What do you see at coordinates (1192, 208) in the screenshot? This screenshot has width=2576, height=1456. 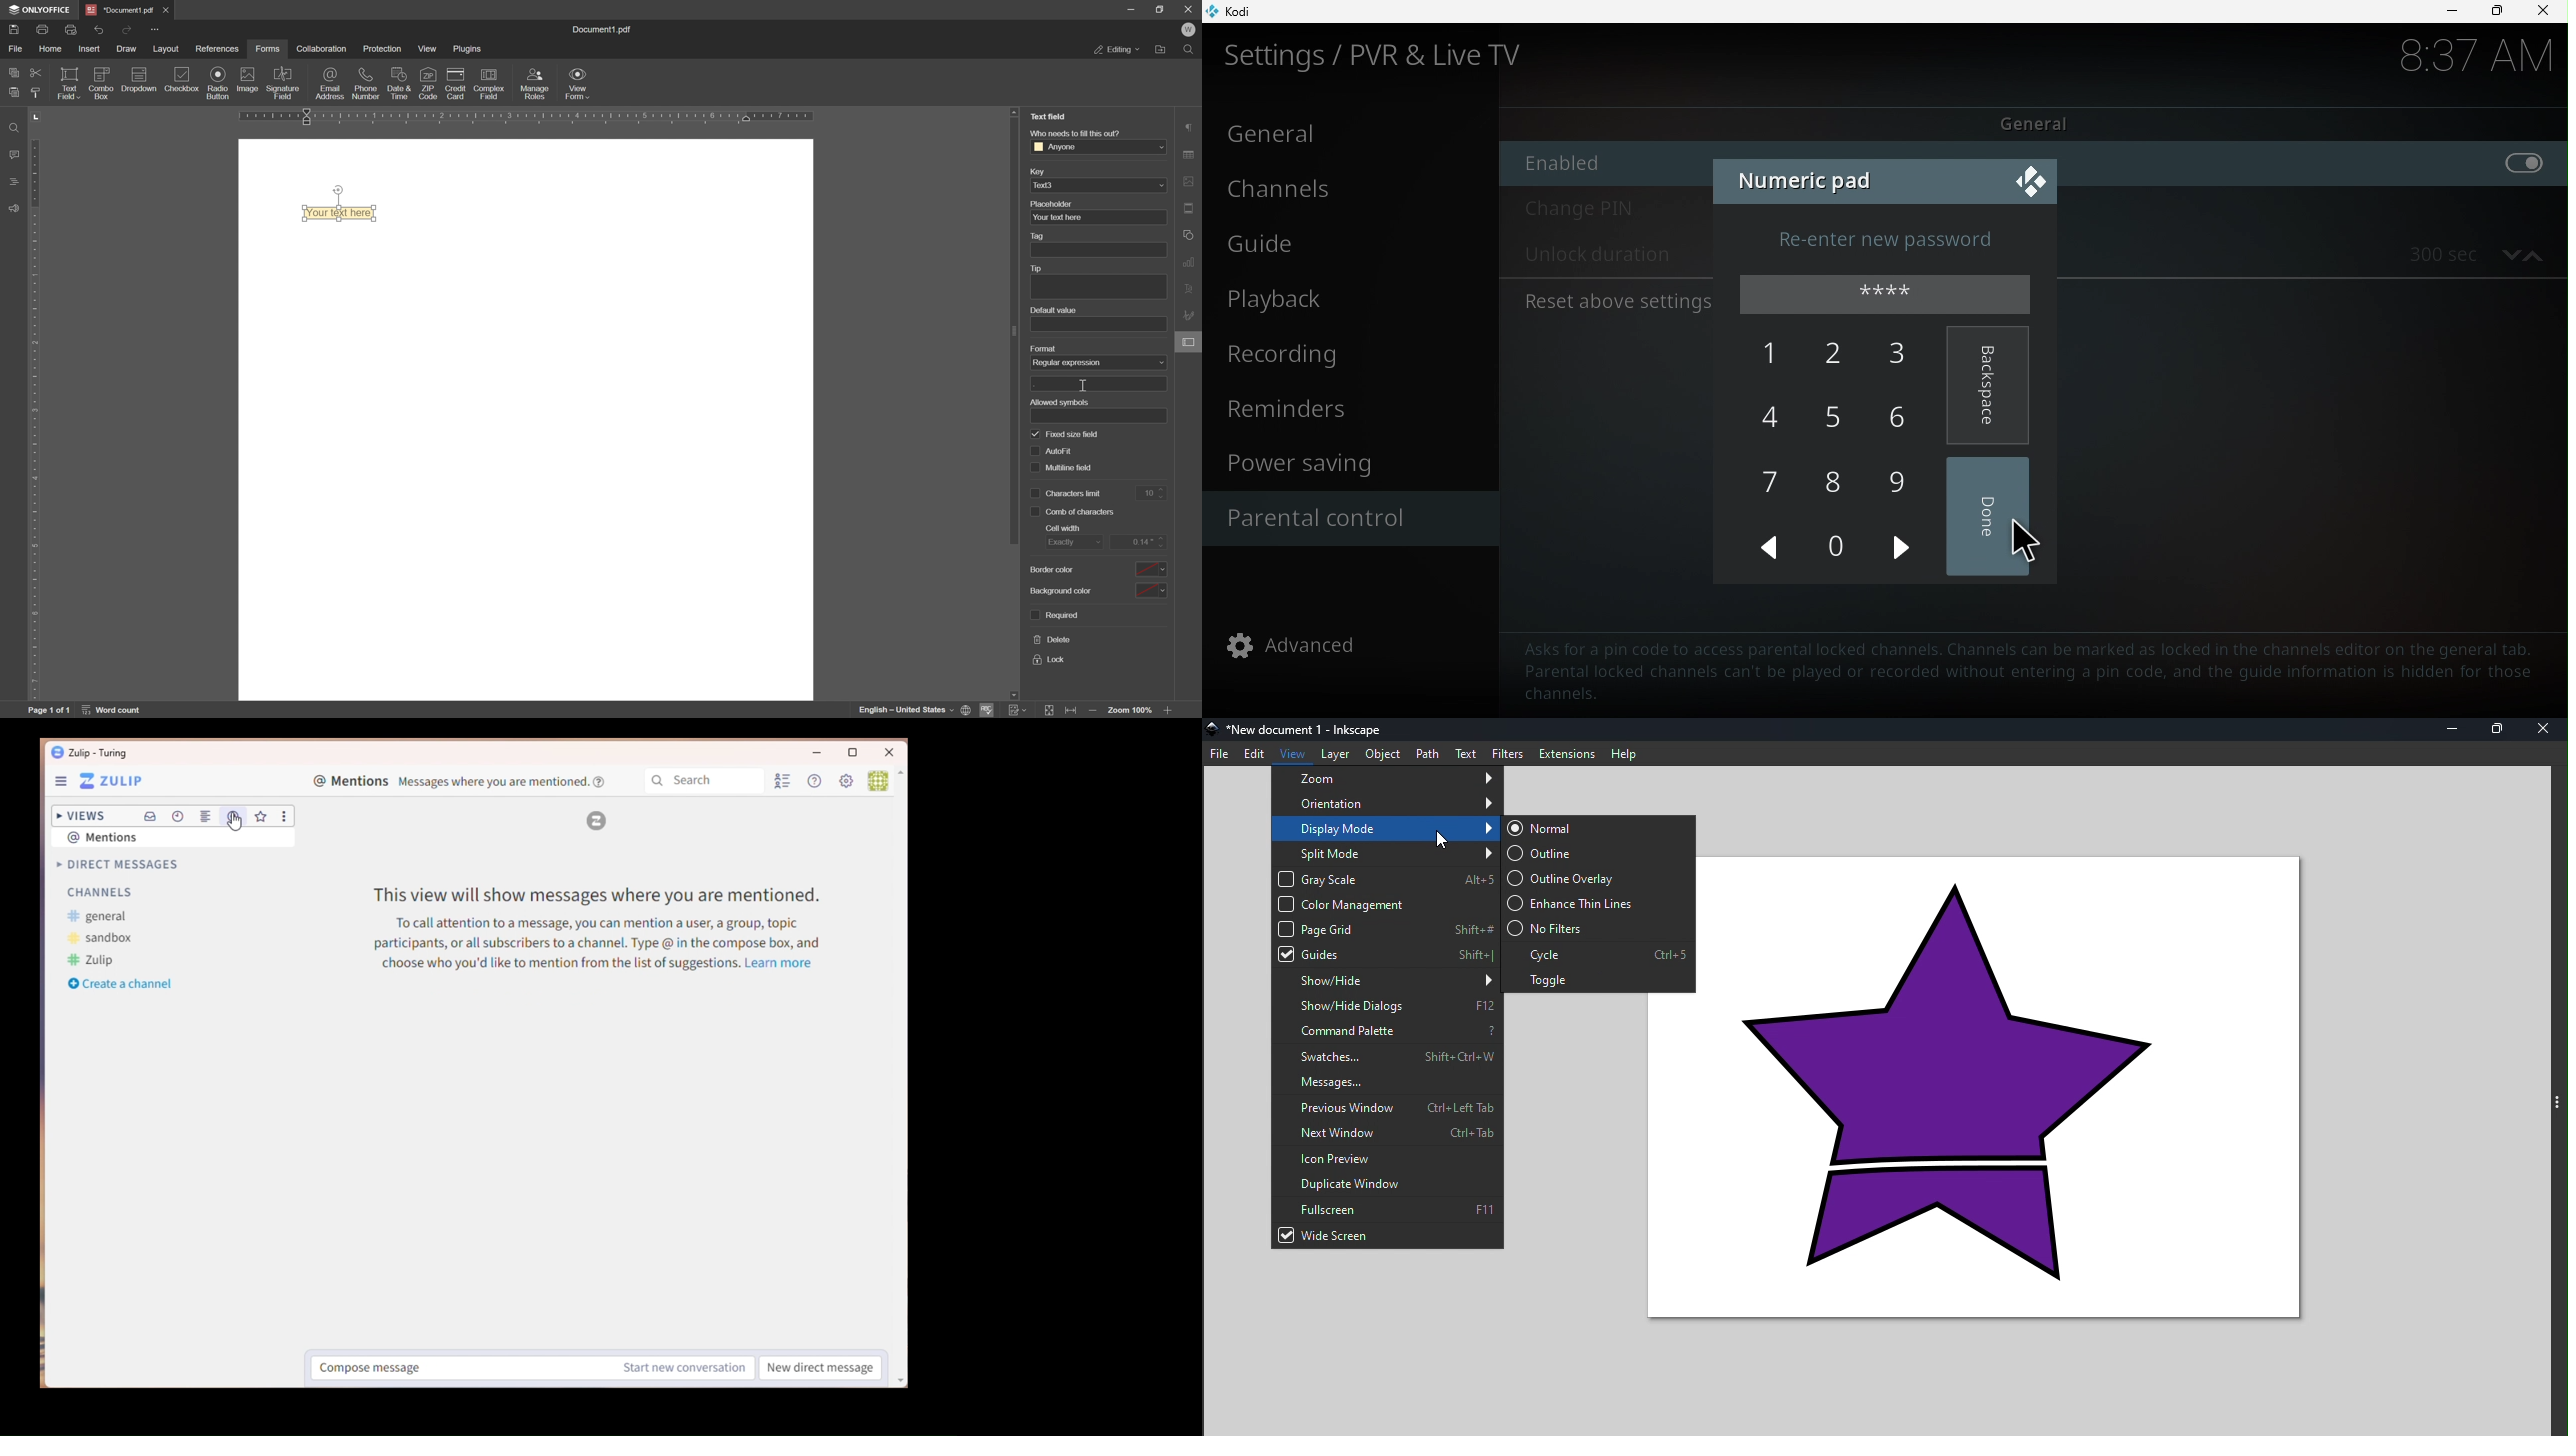 I see `header & footer` at bounding box center [1192, 208].